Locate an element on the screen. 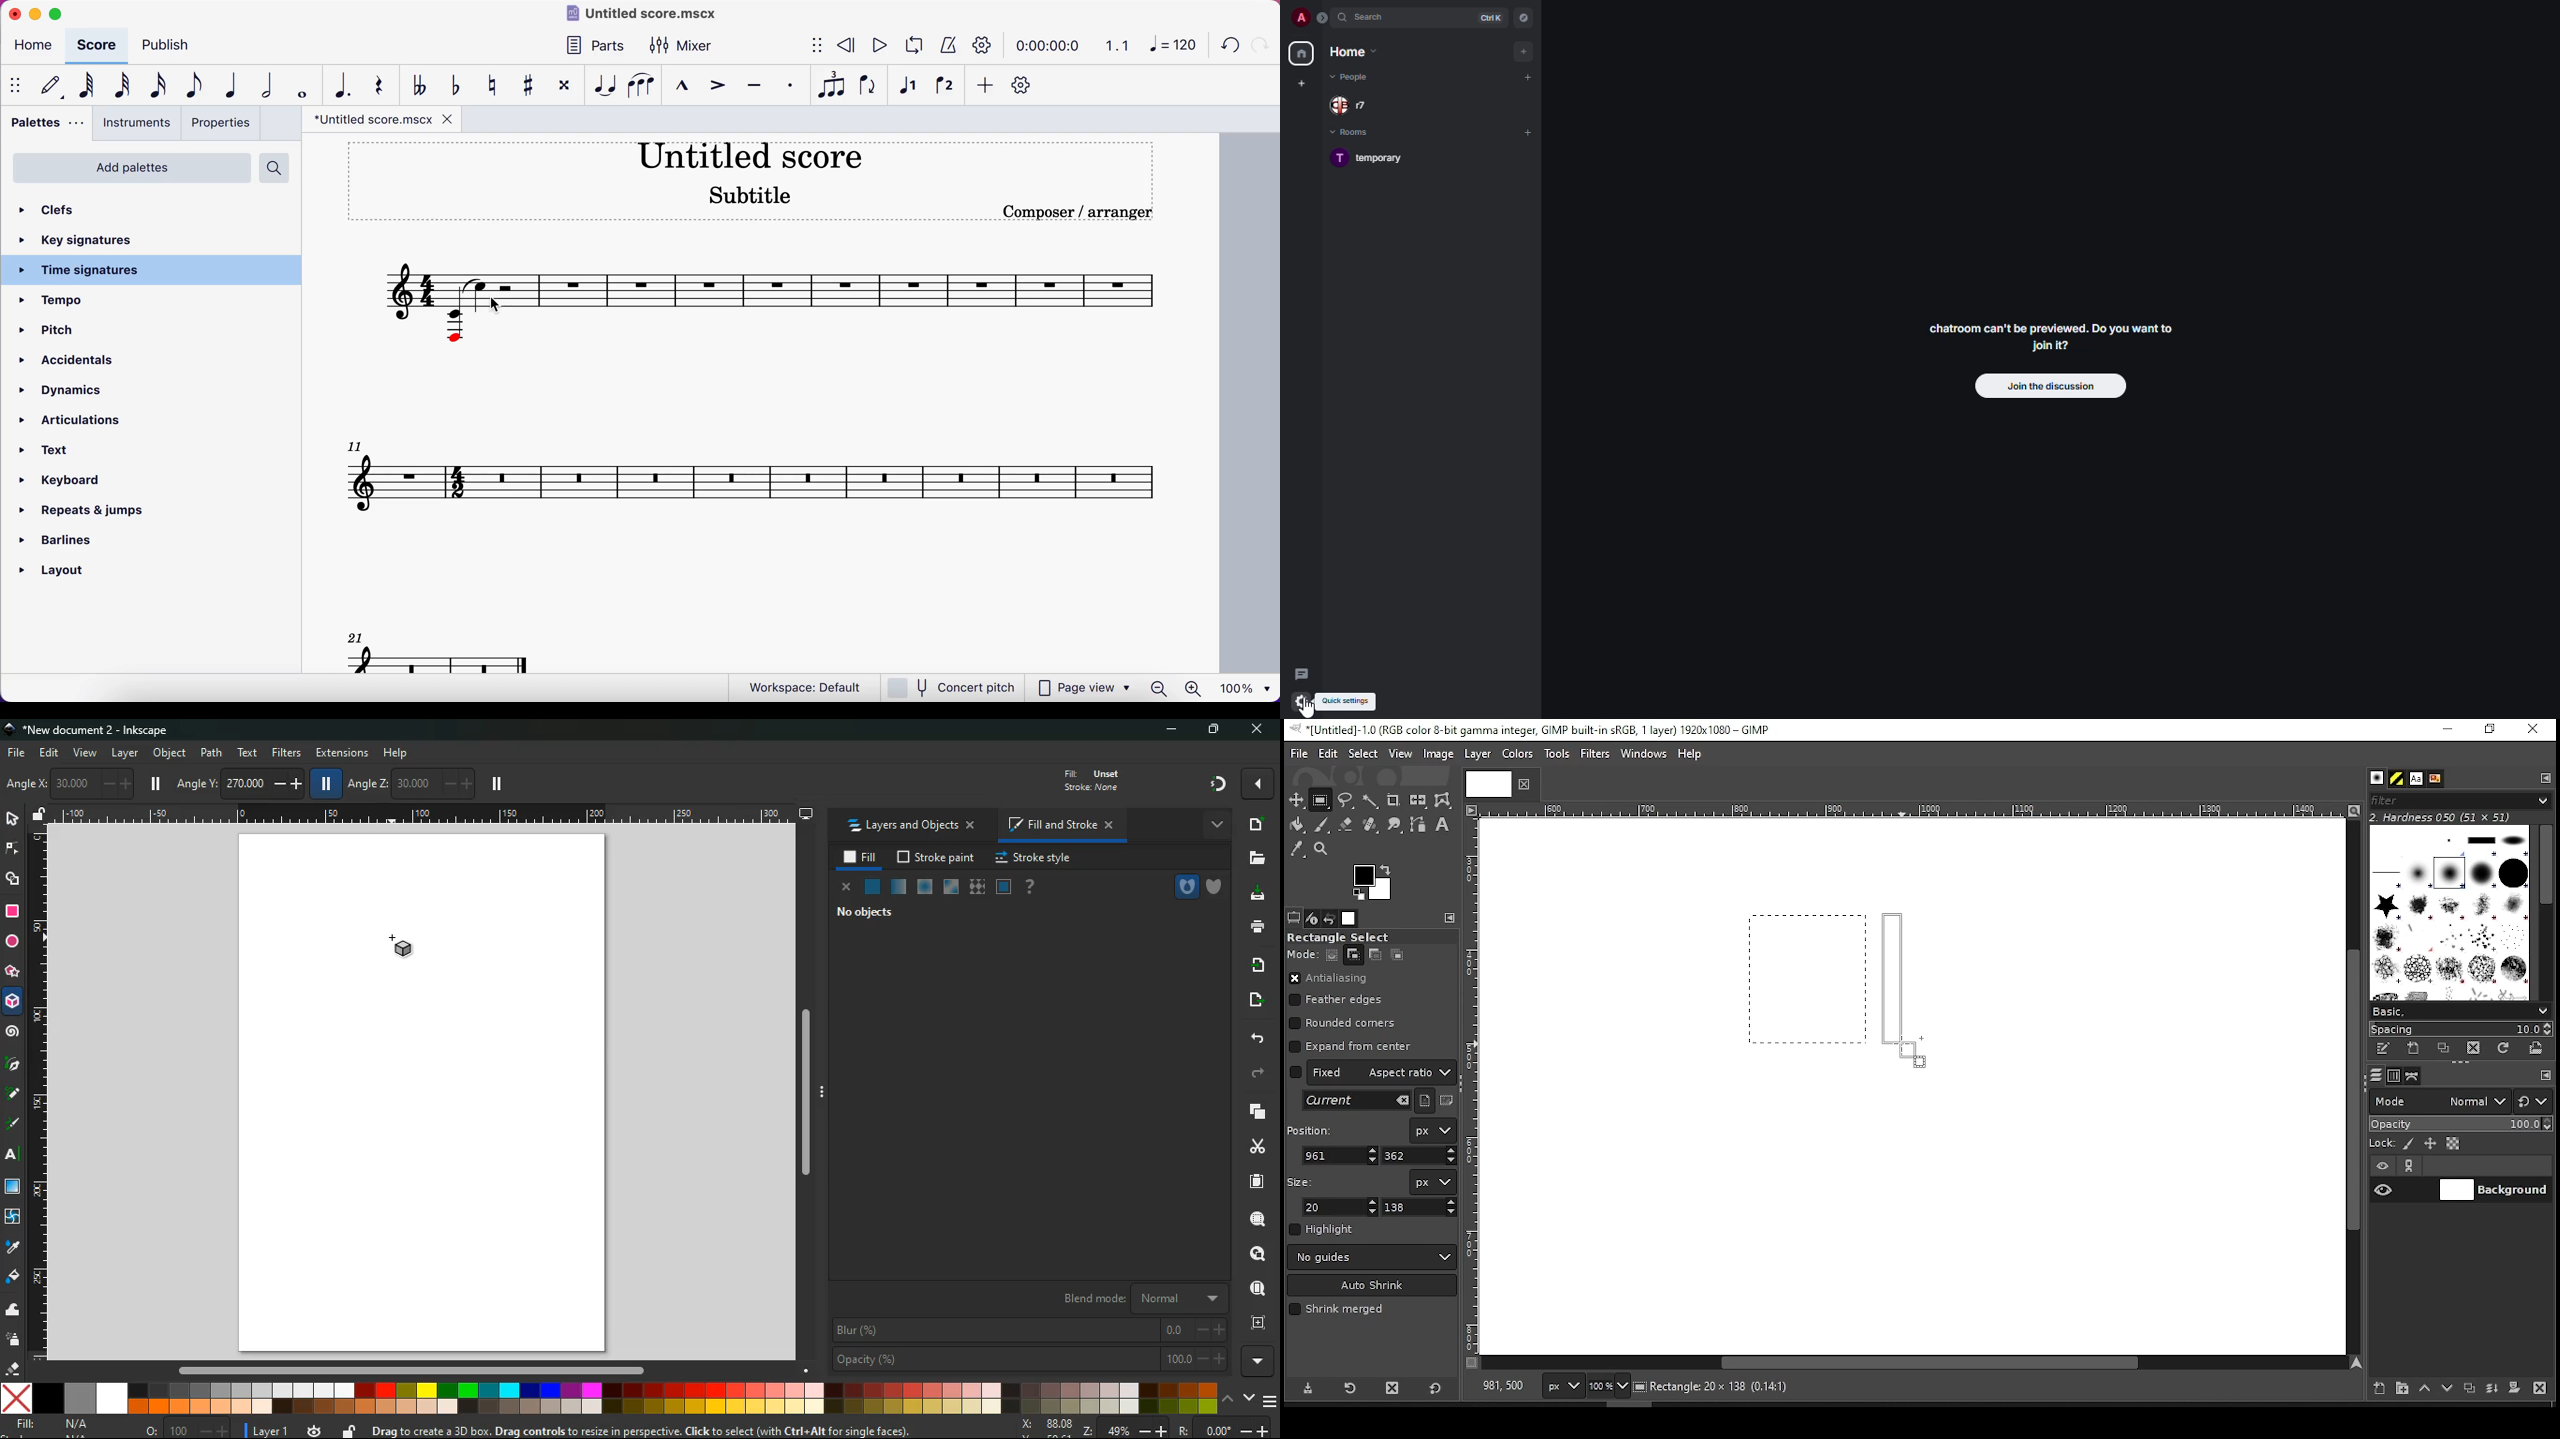 The width and height of the screenshot is (2576, 1456). 120 is located at coordinates (1171, 48).